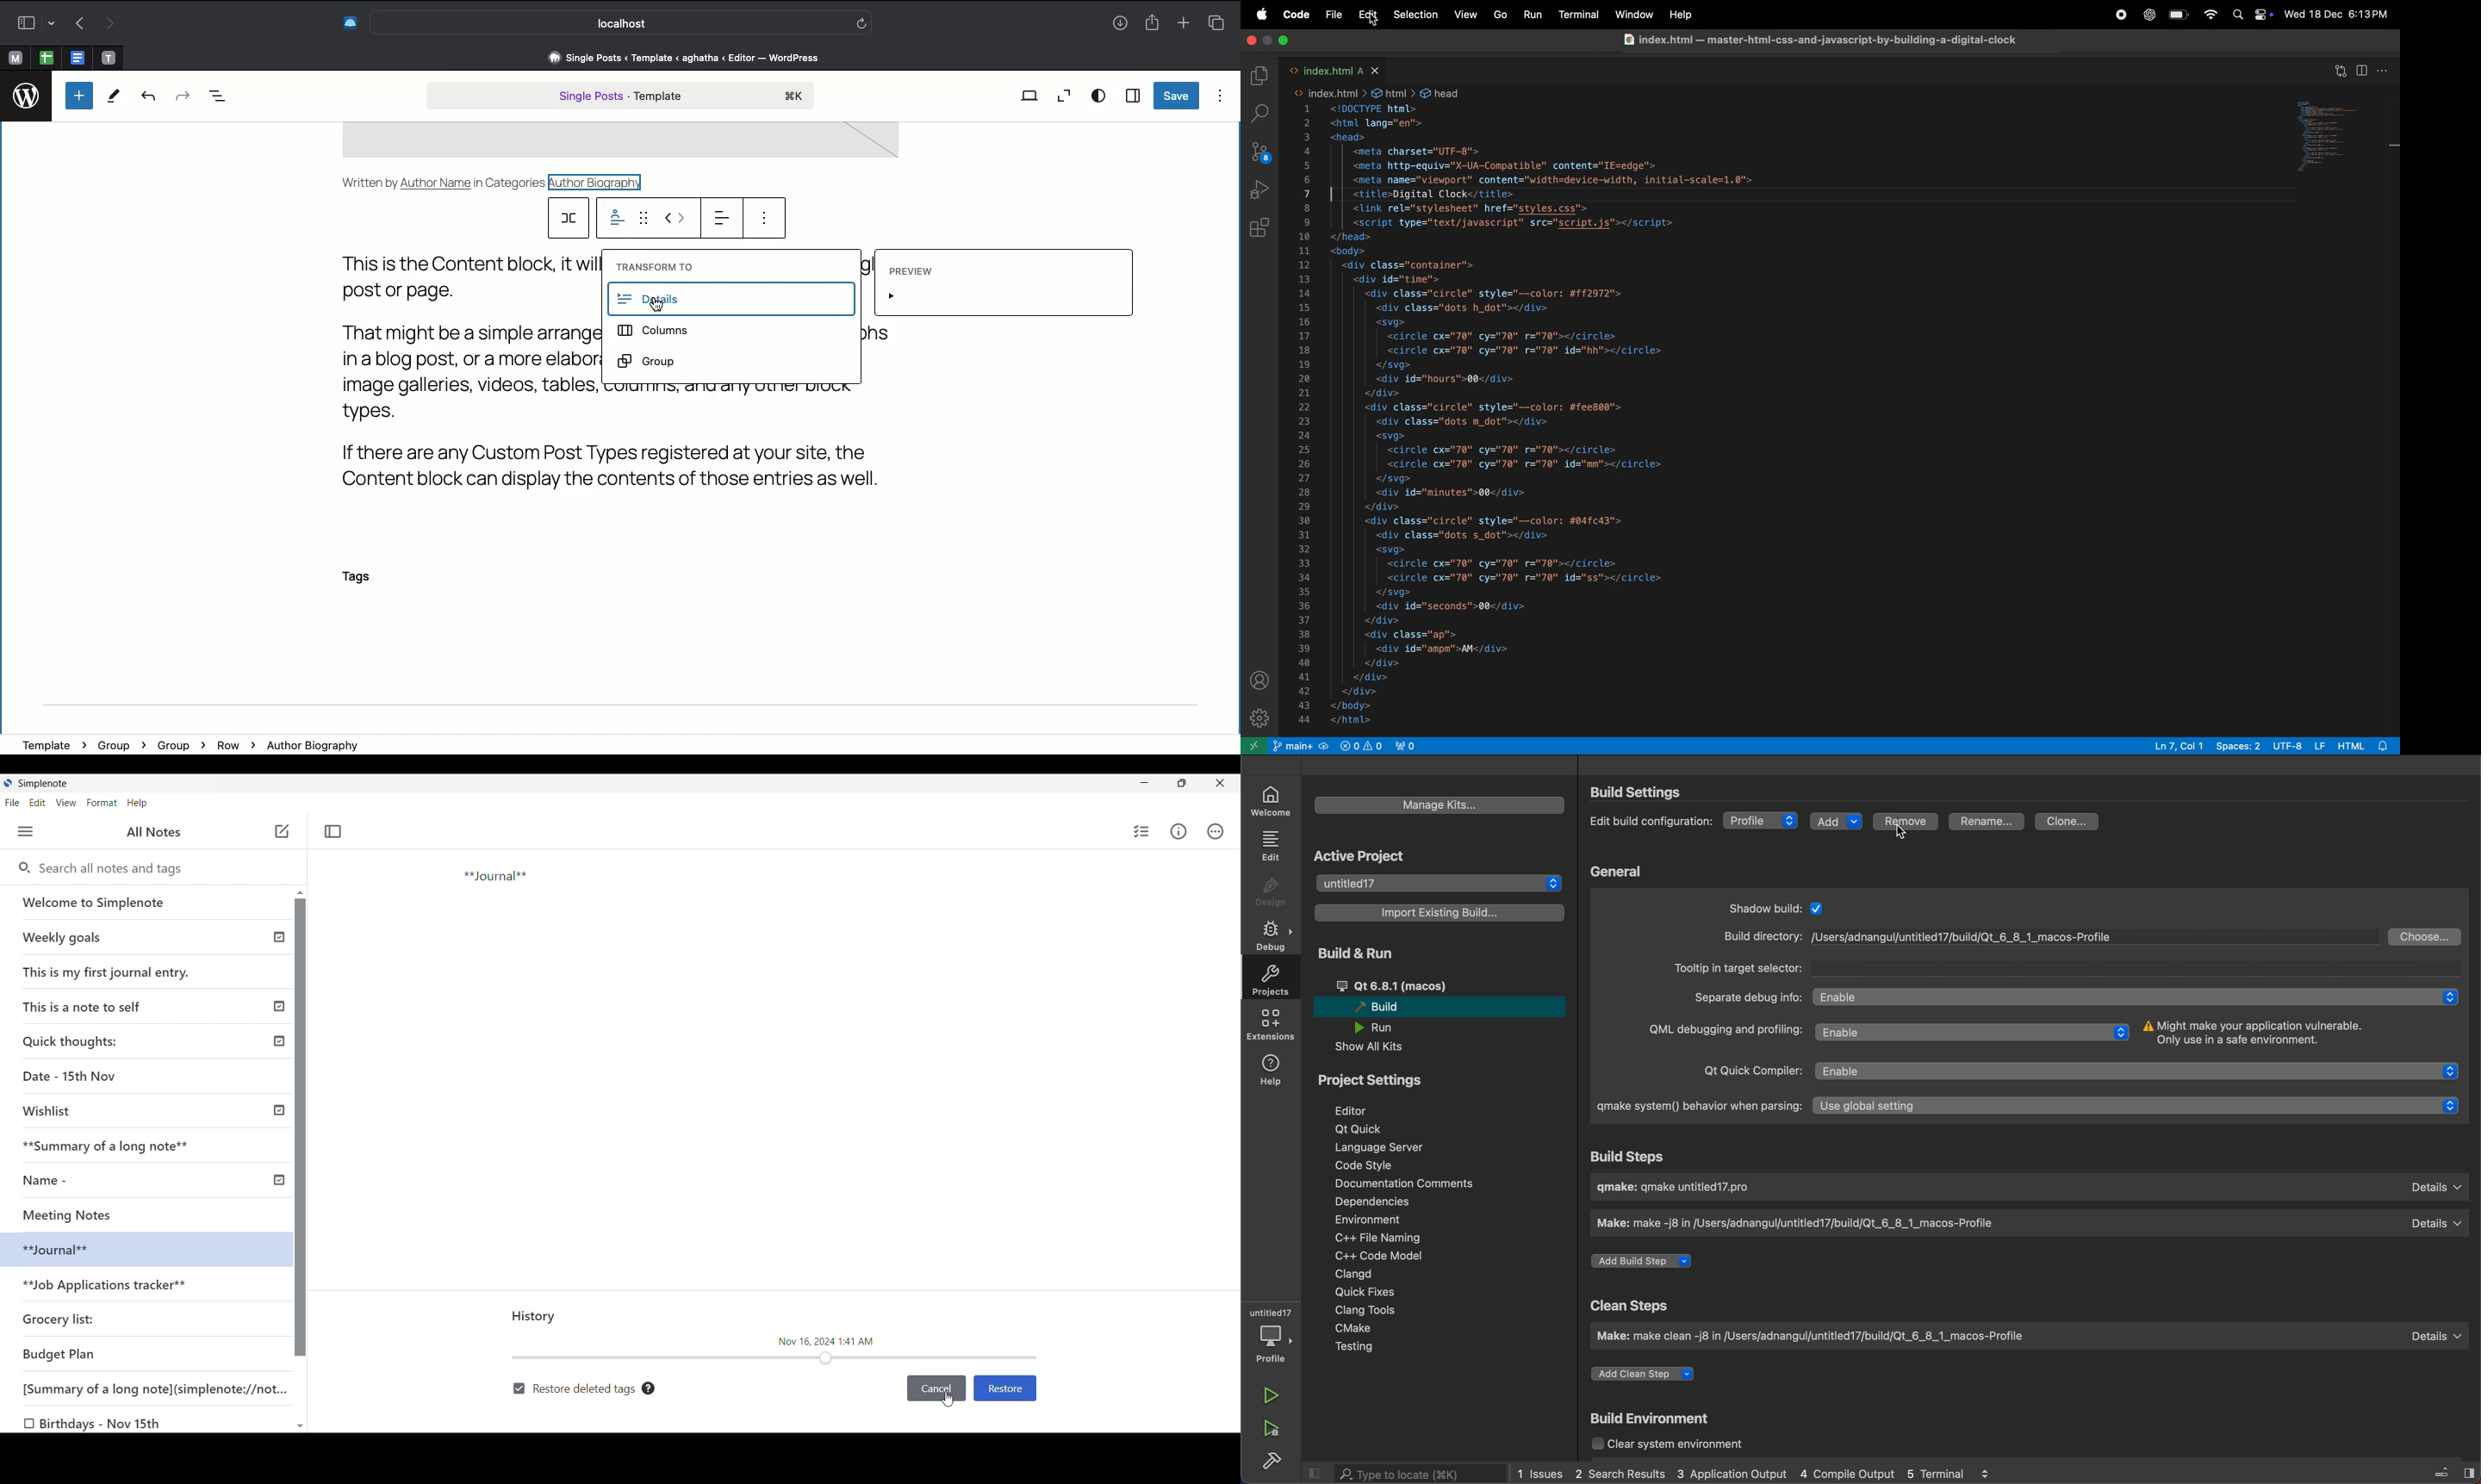 This screenshot has width=2492, height=1484. I want to click on Restore version shown by current header position, so click(1005, 1389).